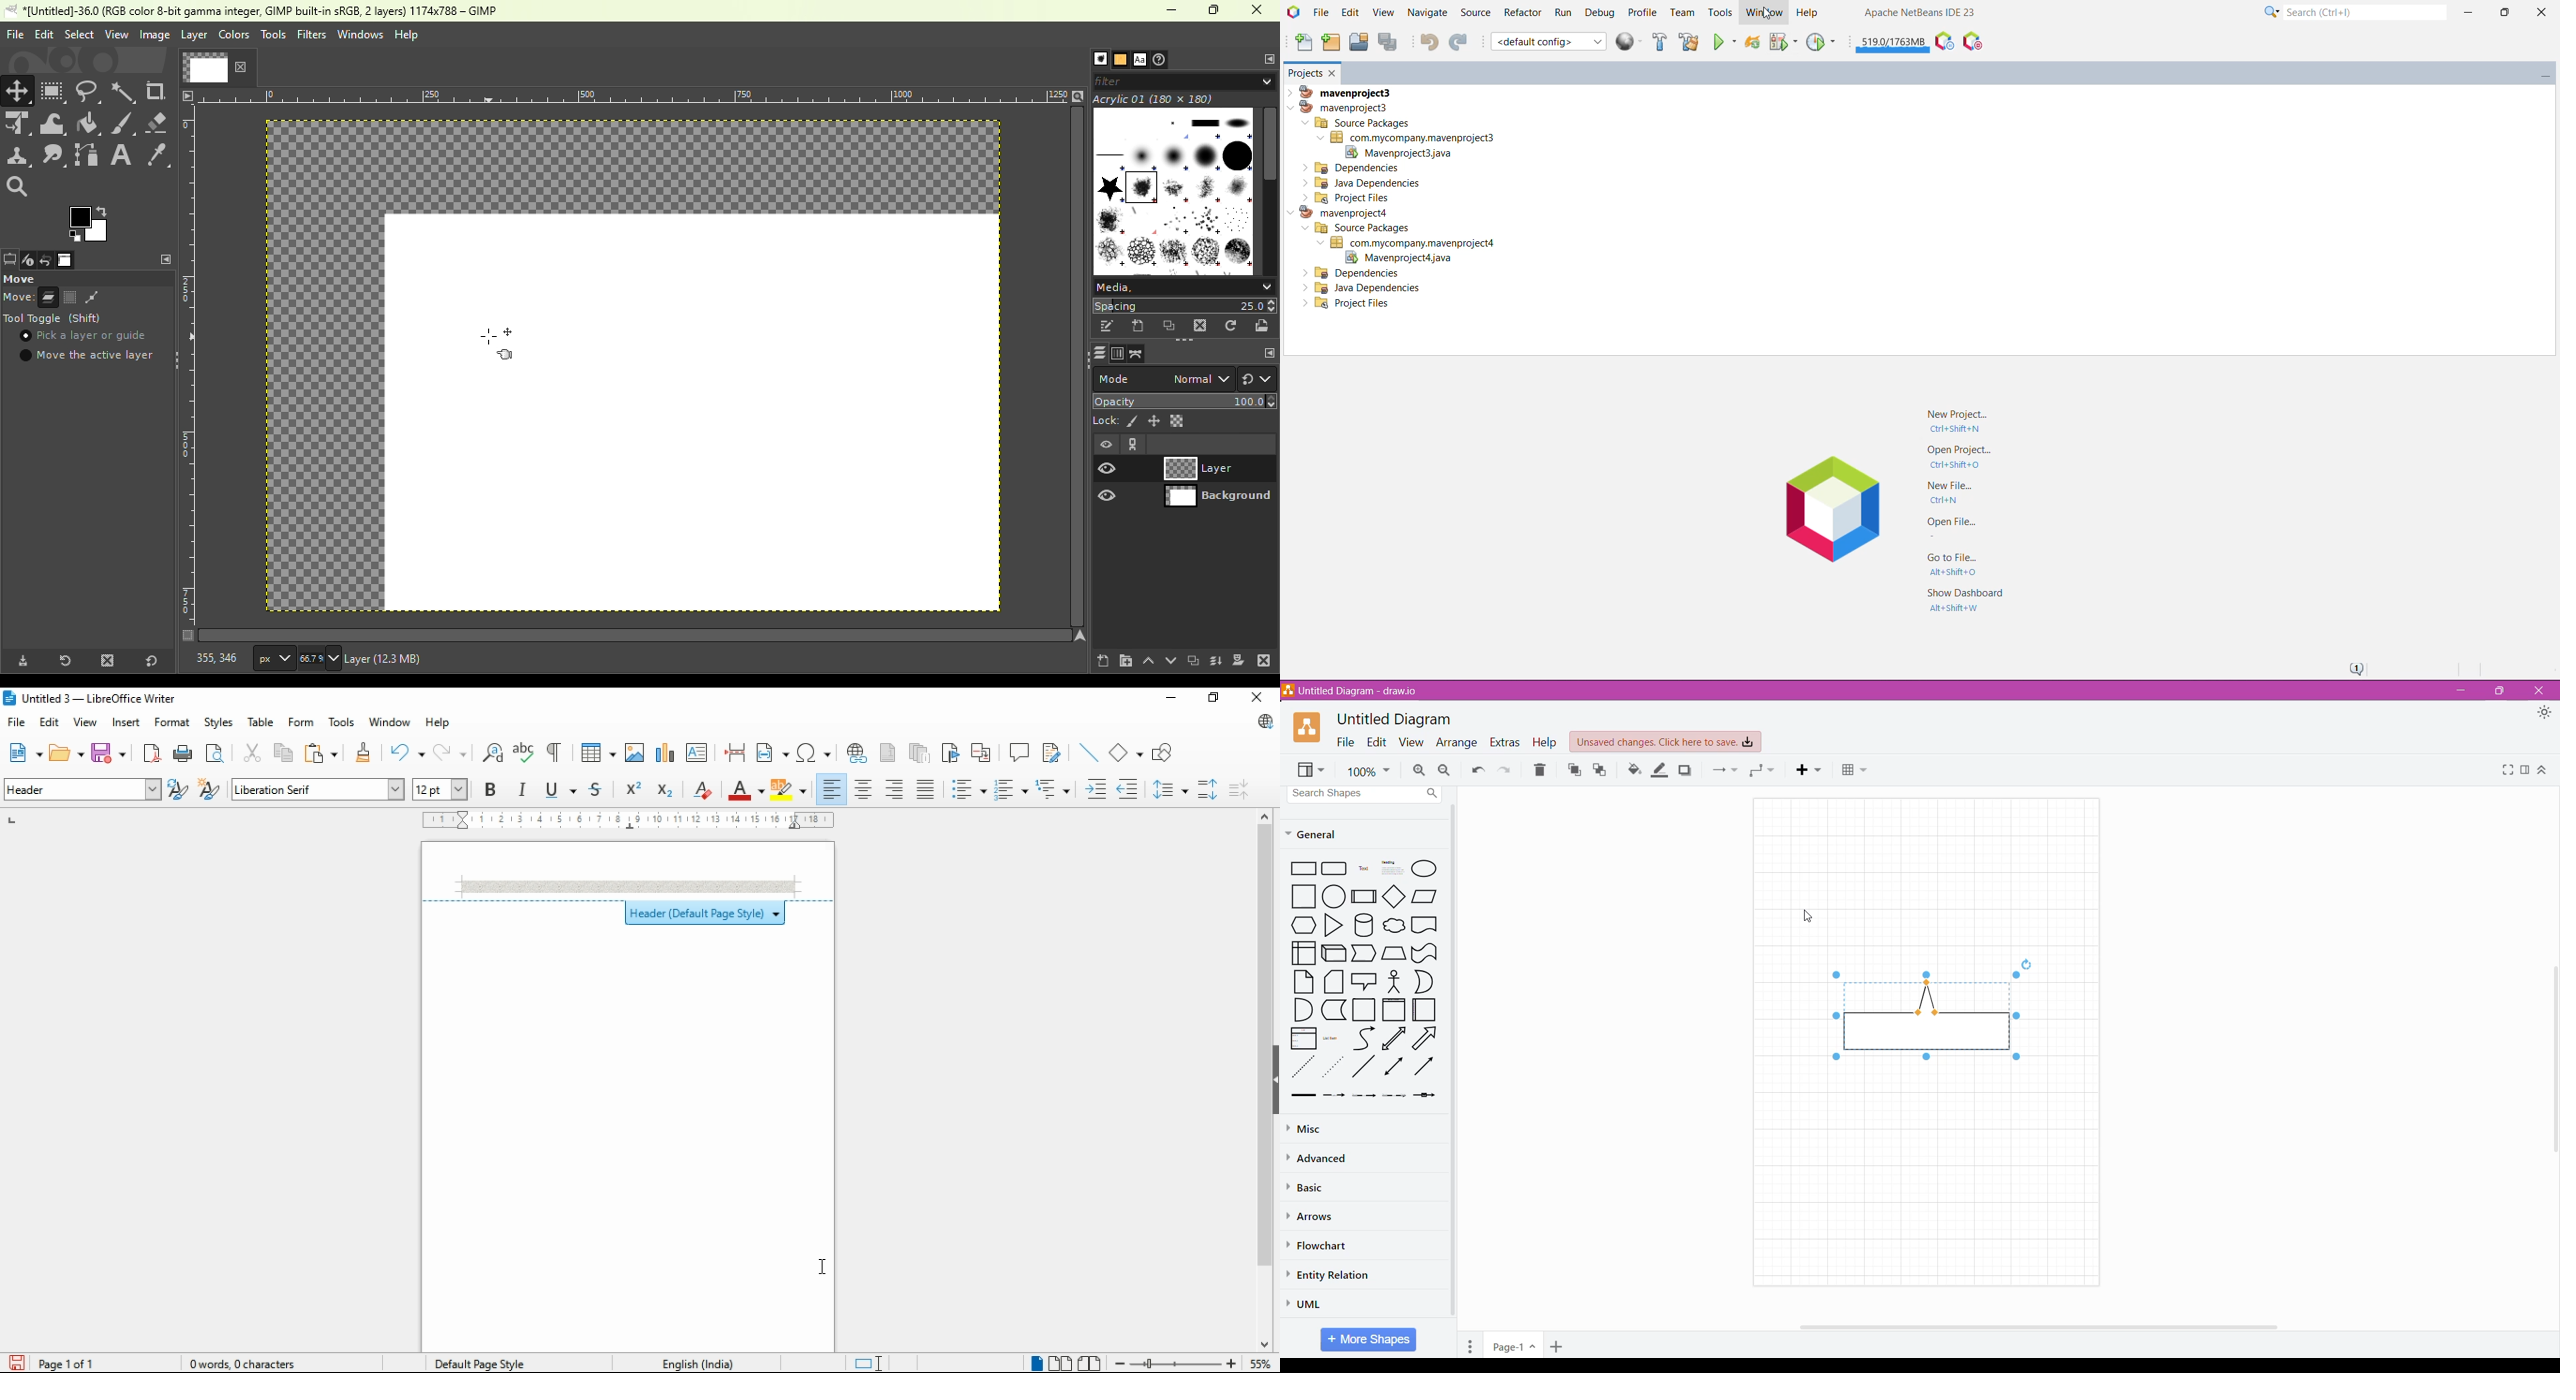 Image resolution: width=2576 pixels, height=1400 pixels. What do you see at coordinates (1425, 896) in the screenshot?
I see `Parallelogram` at bounding box center [1425, 896].